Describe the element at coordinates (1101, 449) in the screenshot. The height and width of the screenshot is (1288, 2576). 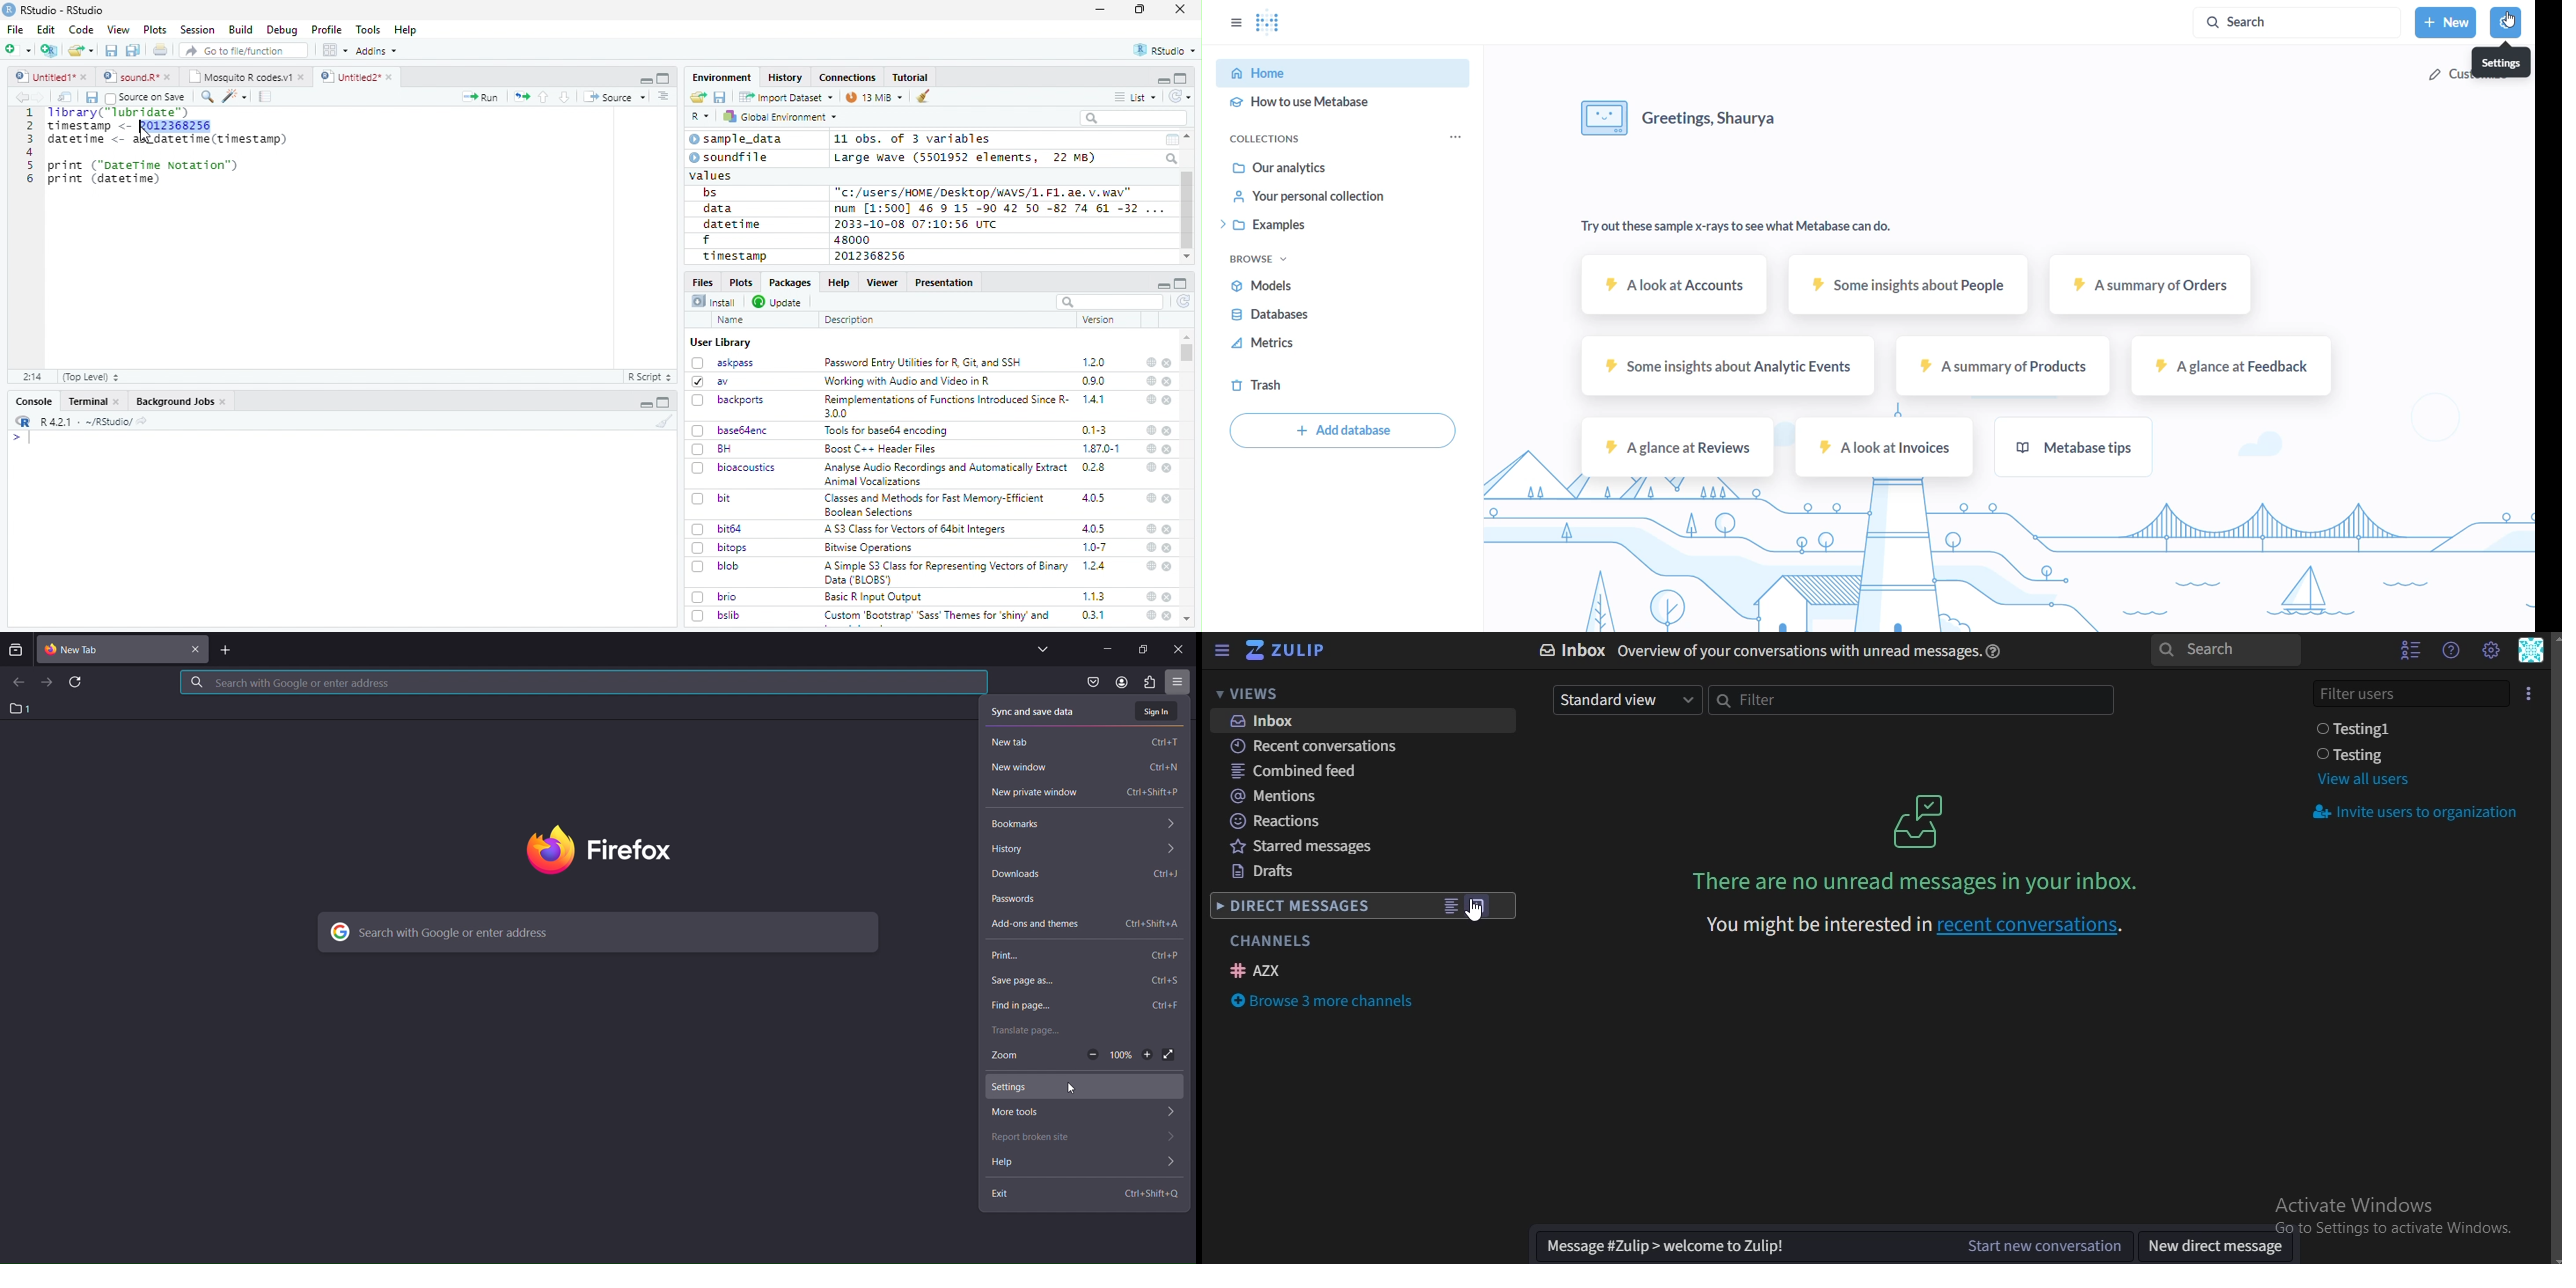
I see `1.87.0-1` at that location.